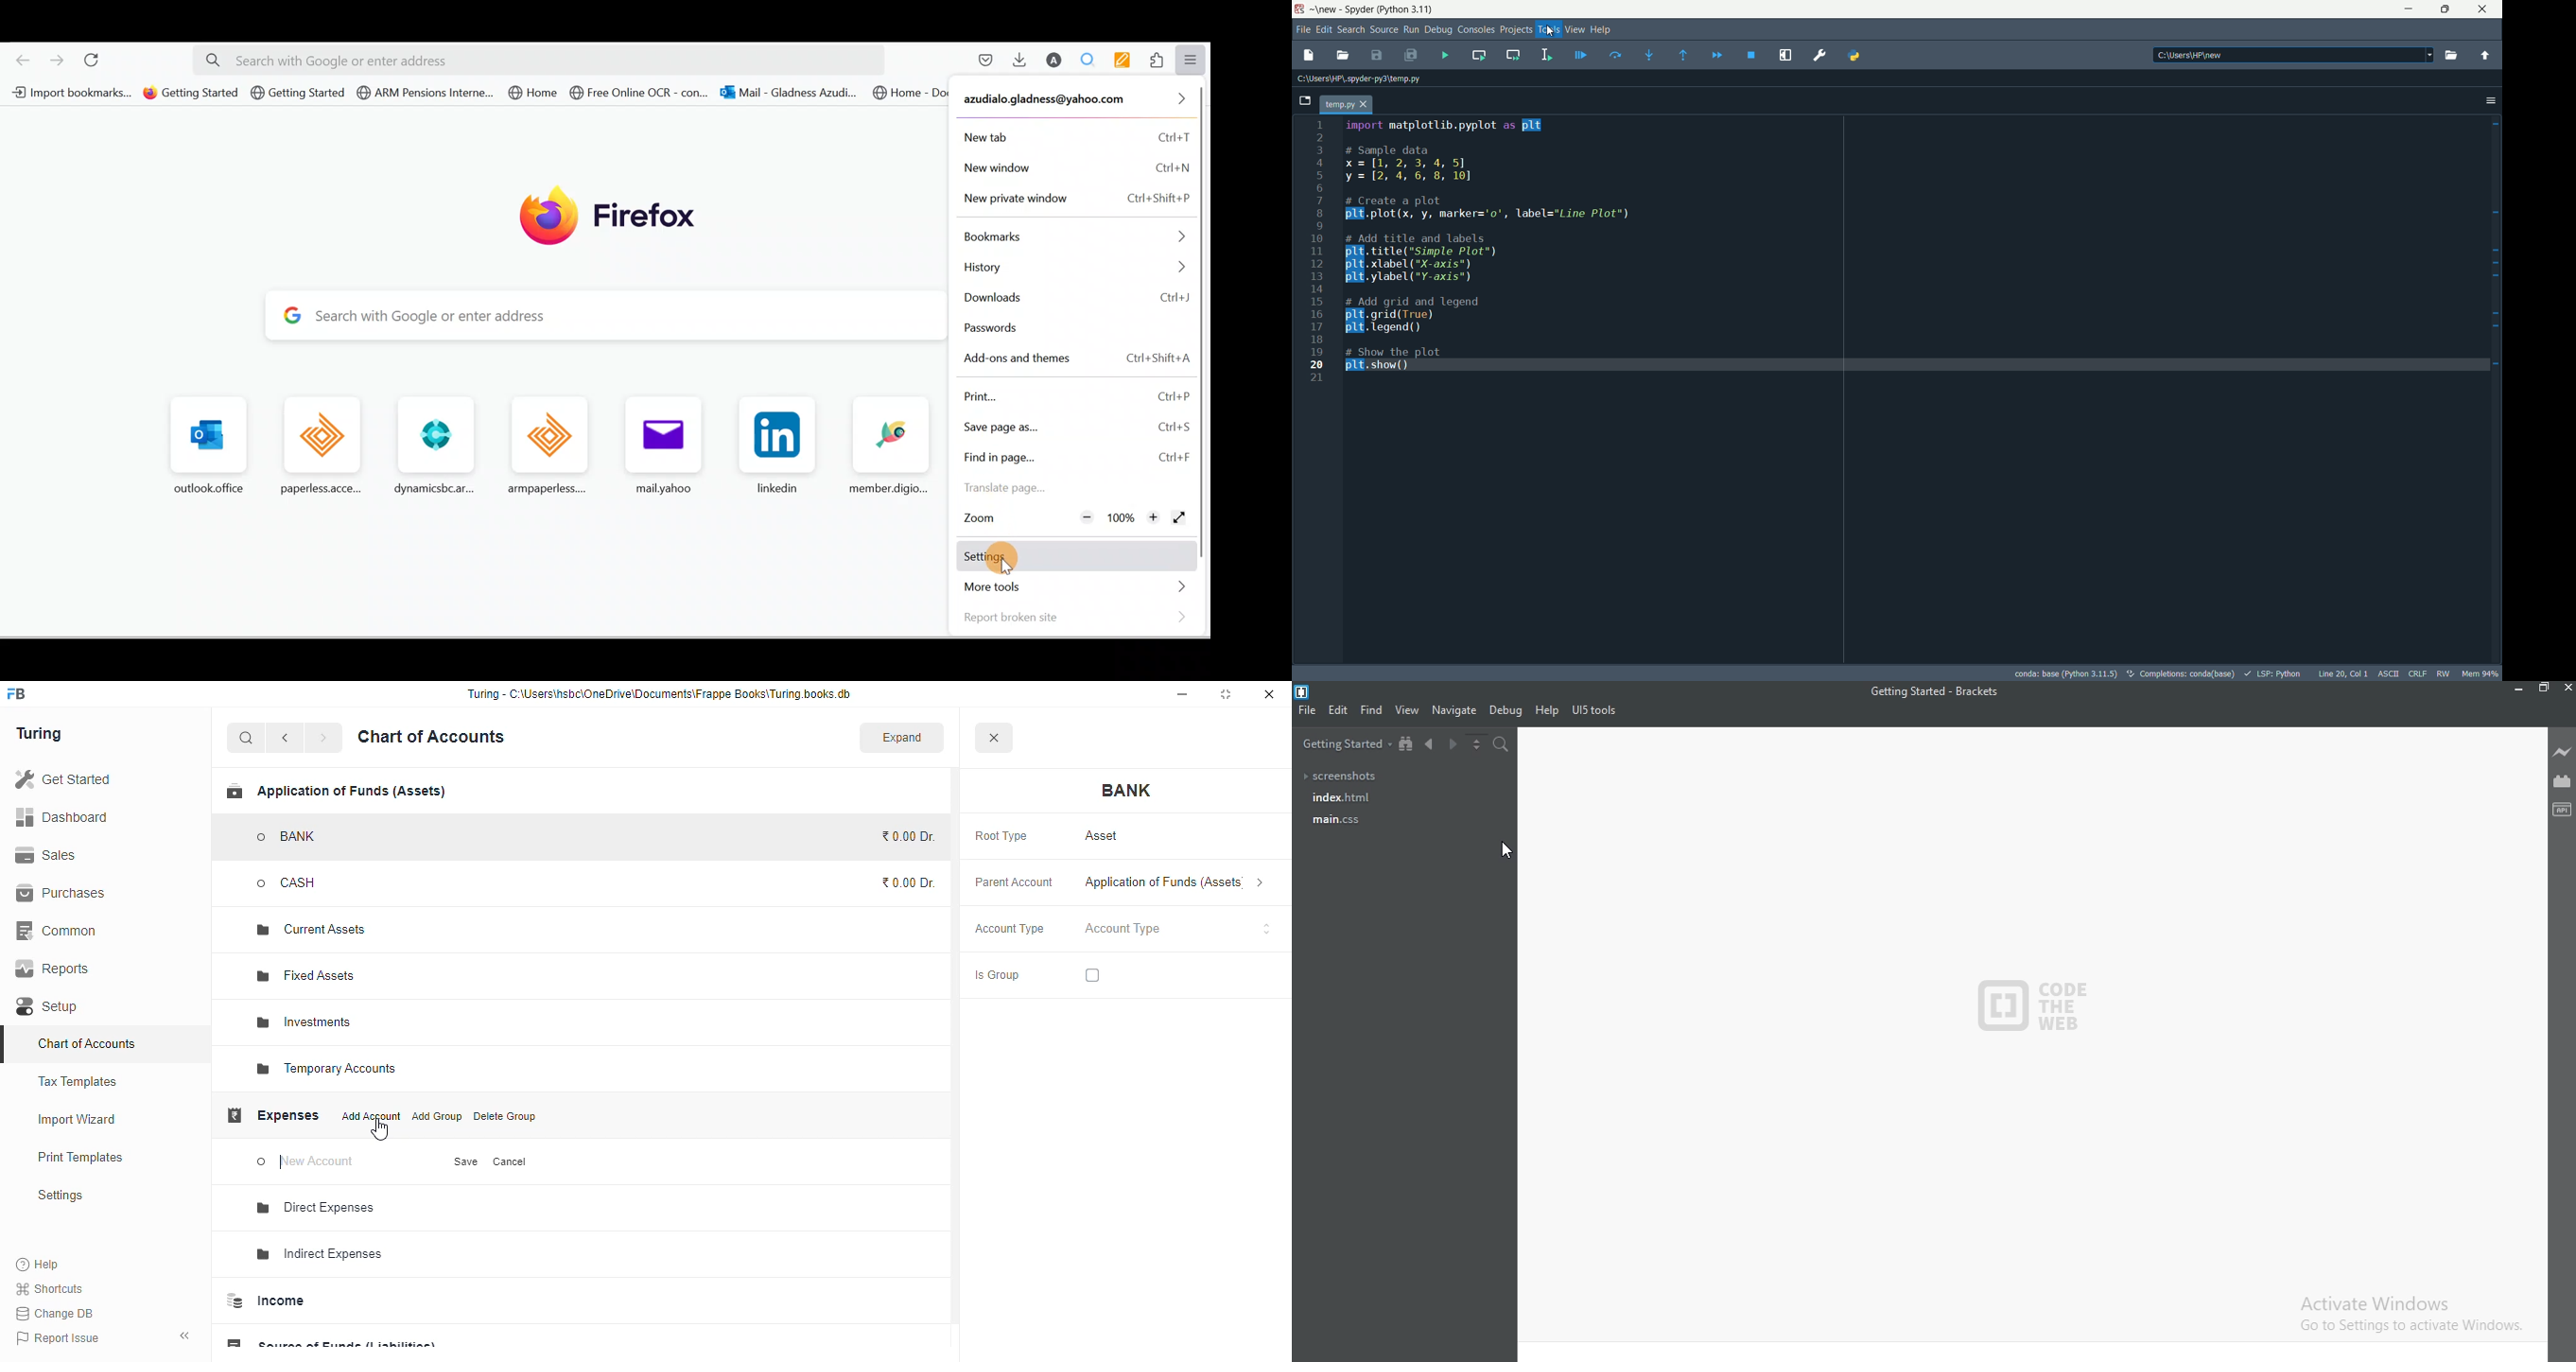 The height and width of the screenshot is (1372, 2576). What do you see at coordinates (1616, 56) in the screenshot?
I see `execute current line` at bounding box center [1616, 56].